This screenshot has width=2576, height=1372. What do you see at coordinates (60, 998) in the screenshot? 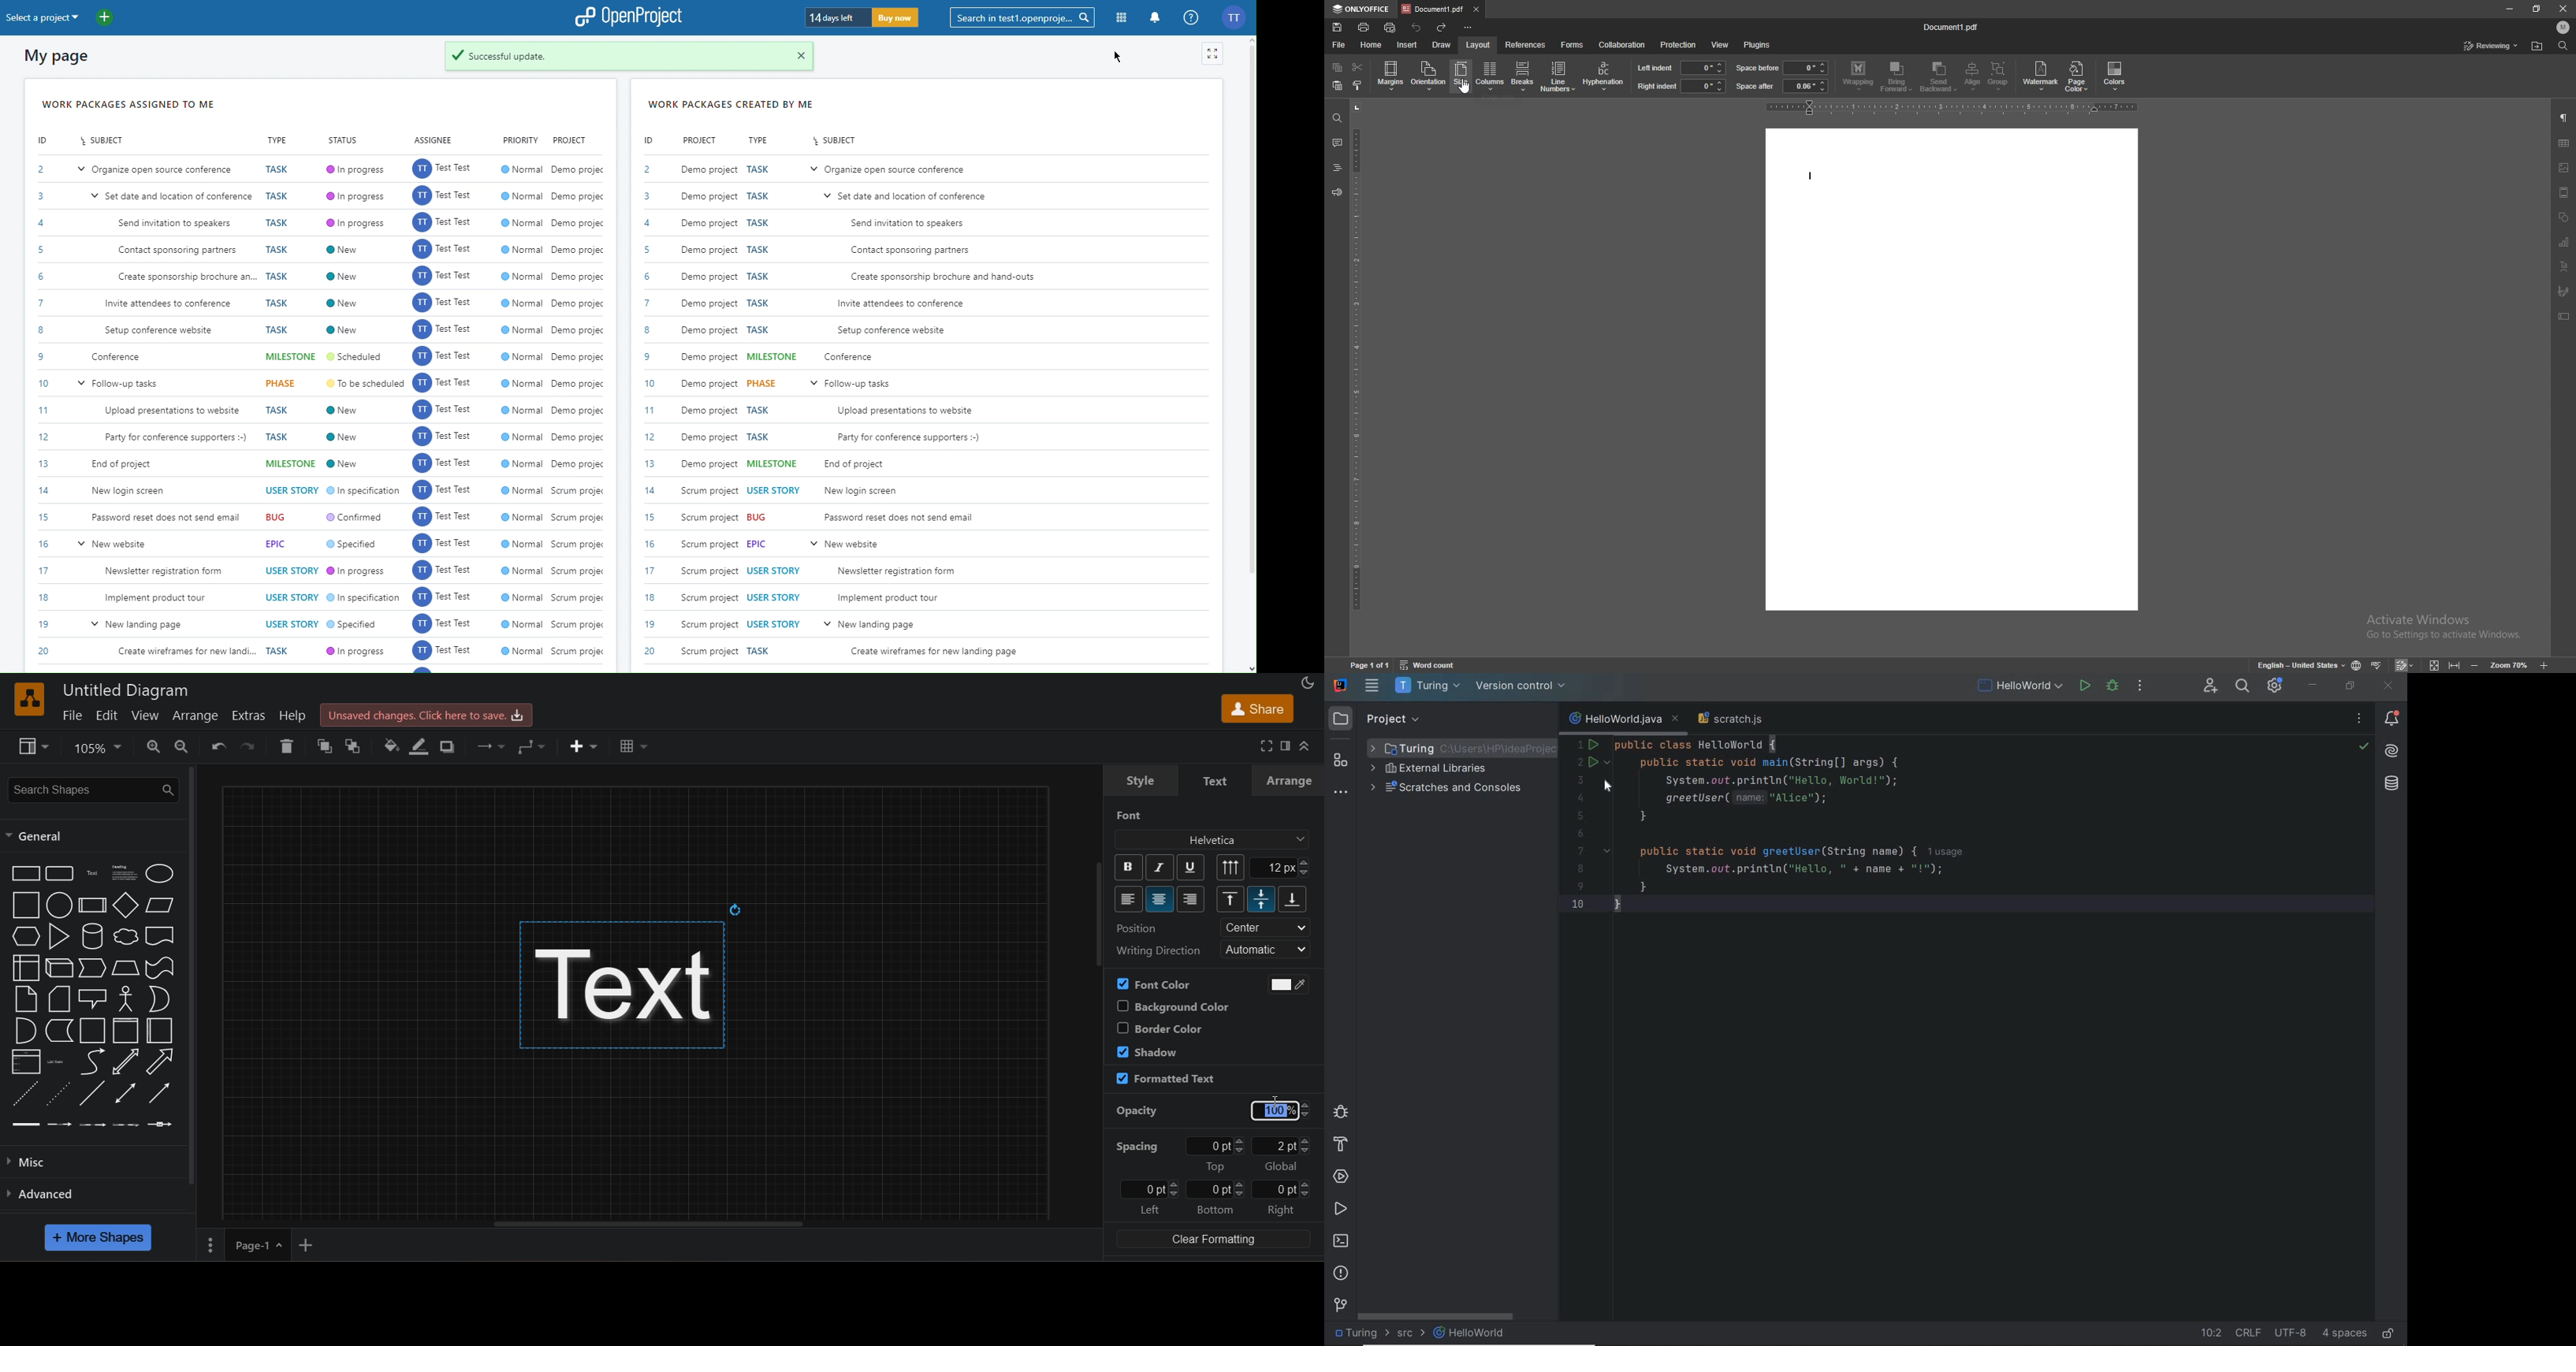
I see `card` at bounding box center [60, 998].